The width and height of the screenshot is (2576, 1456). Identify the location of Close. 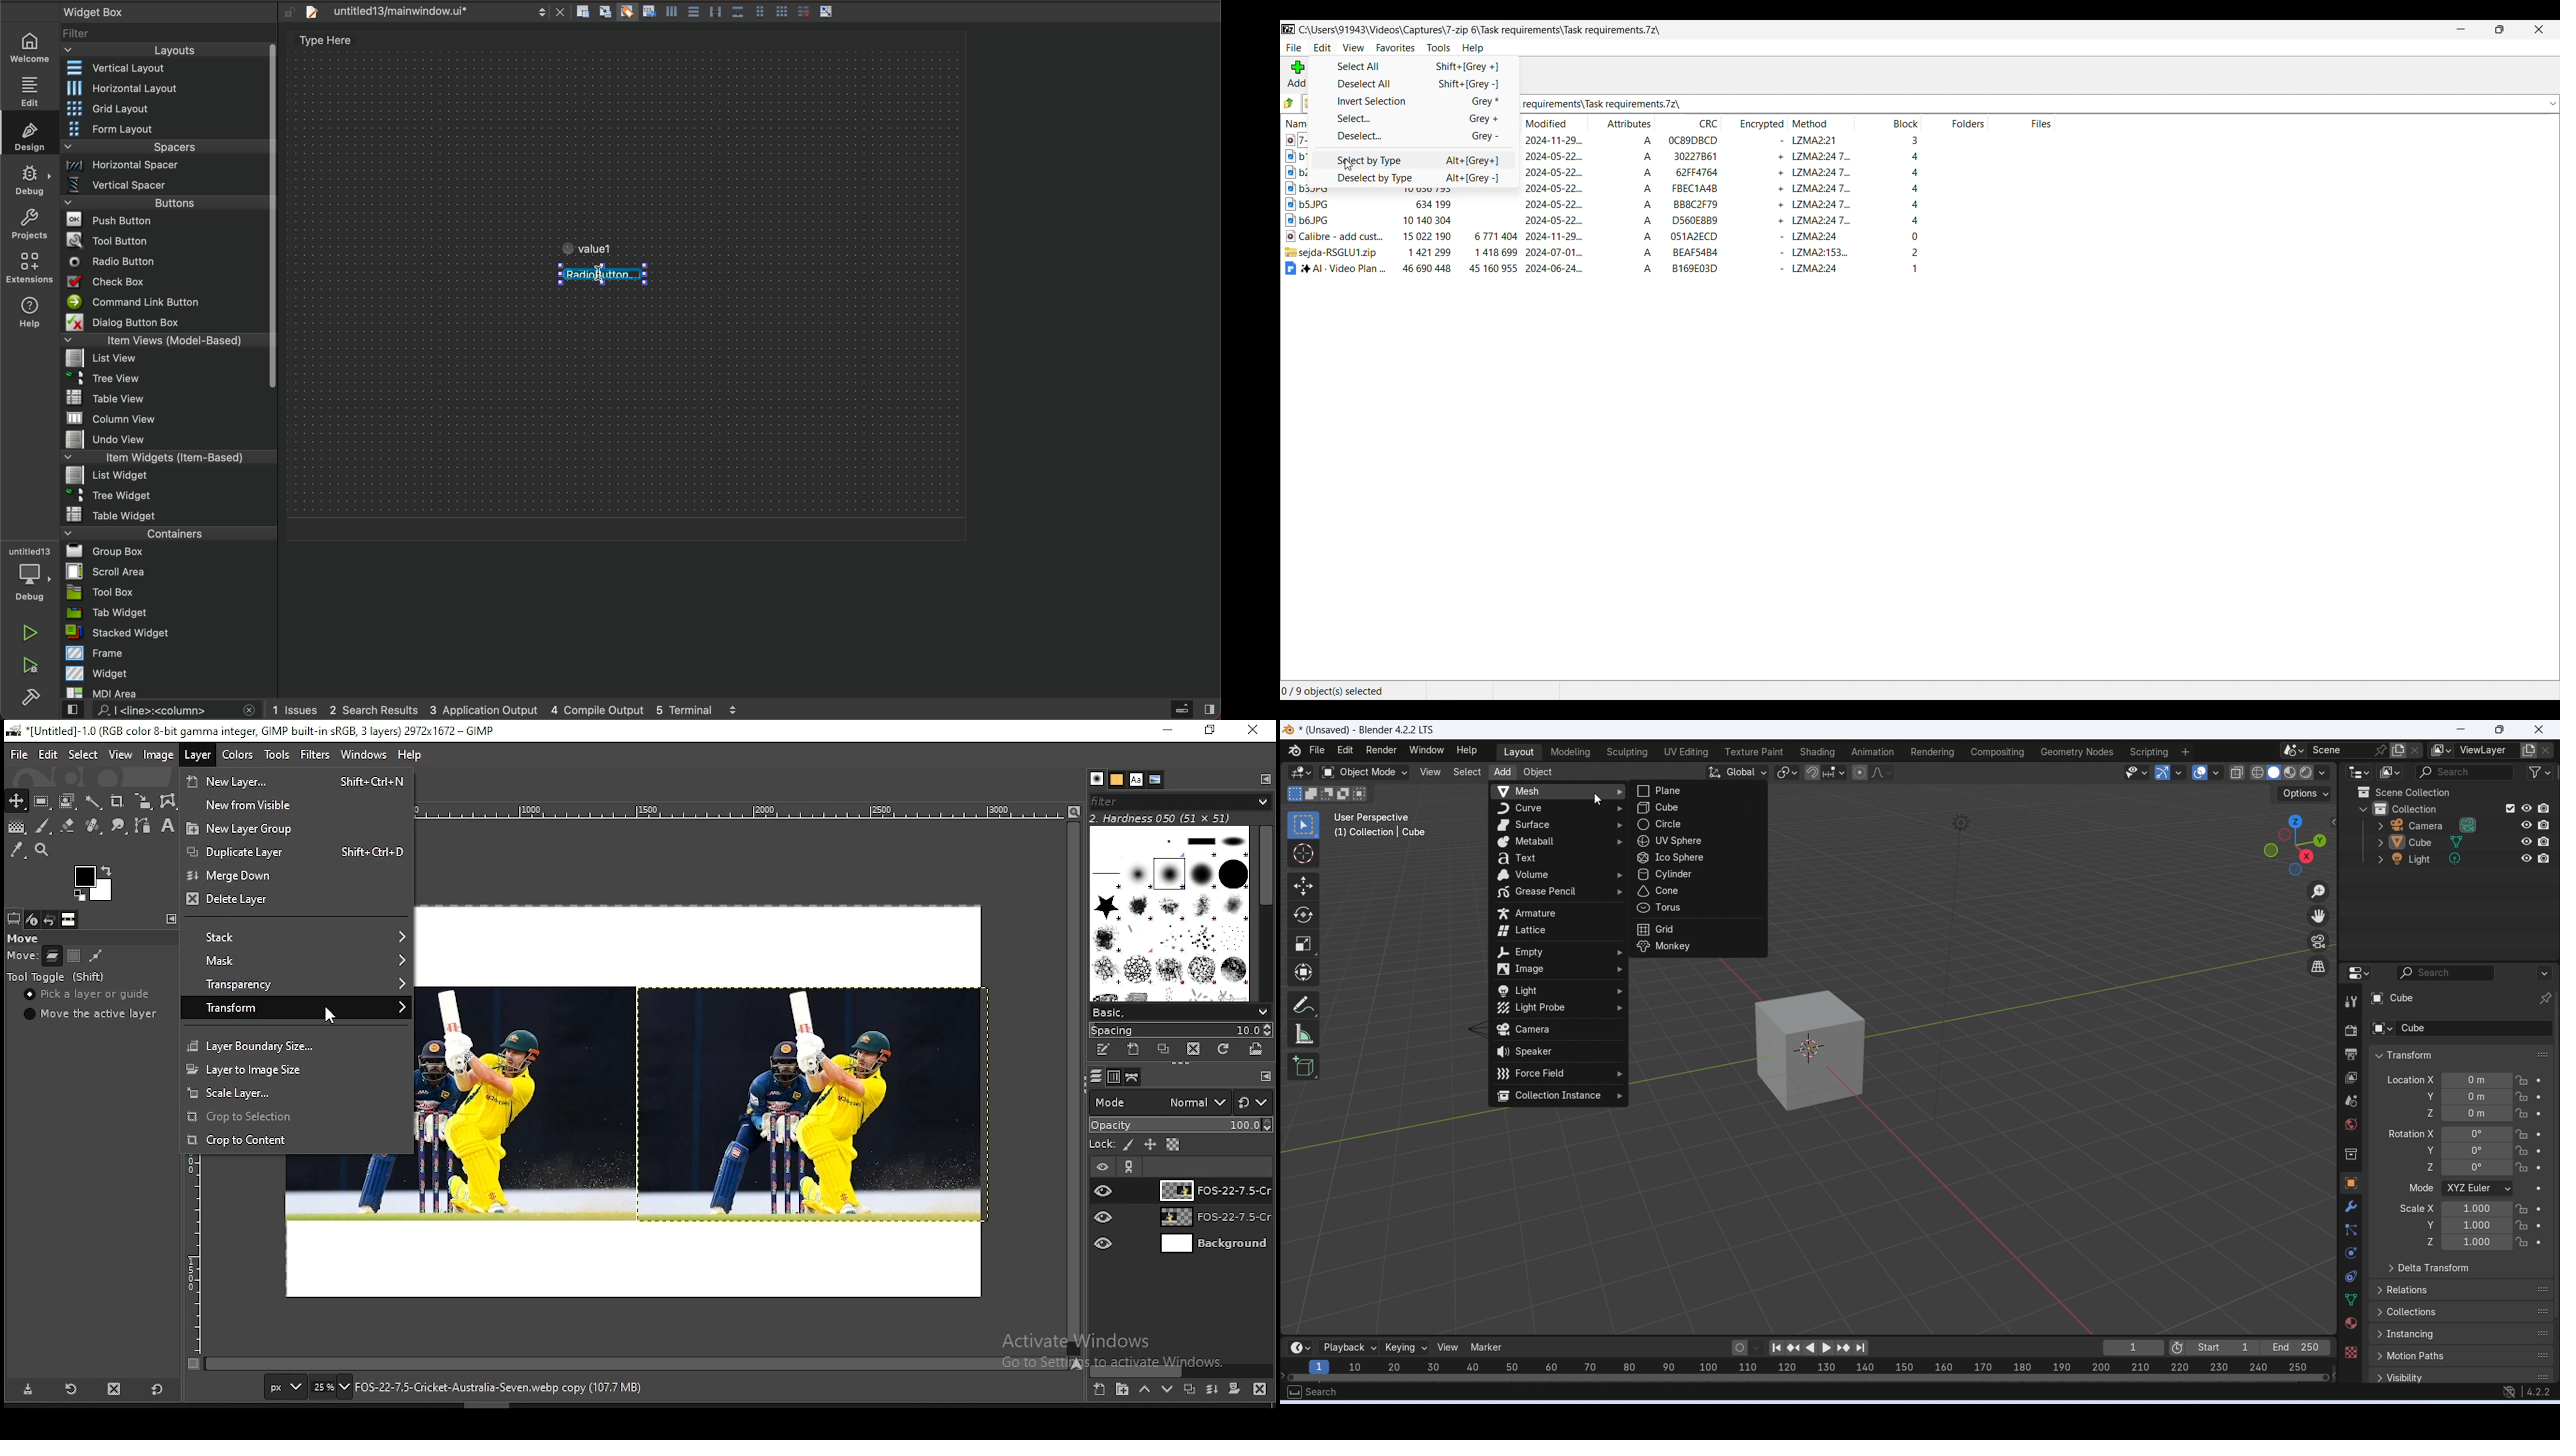
(2539, 730).